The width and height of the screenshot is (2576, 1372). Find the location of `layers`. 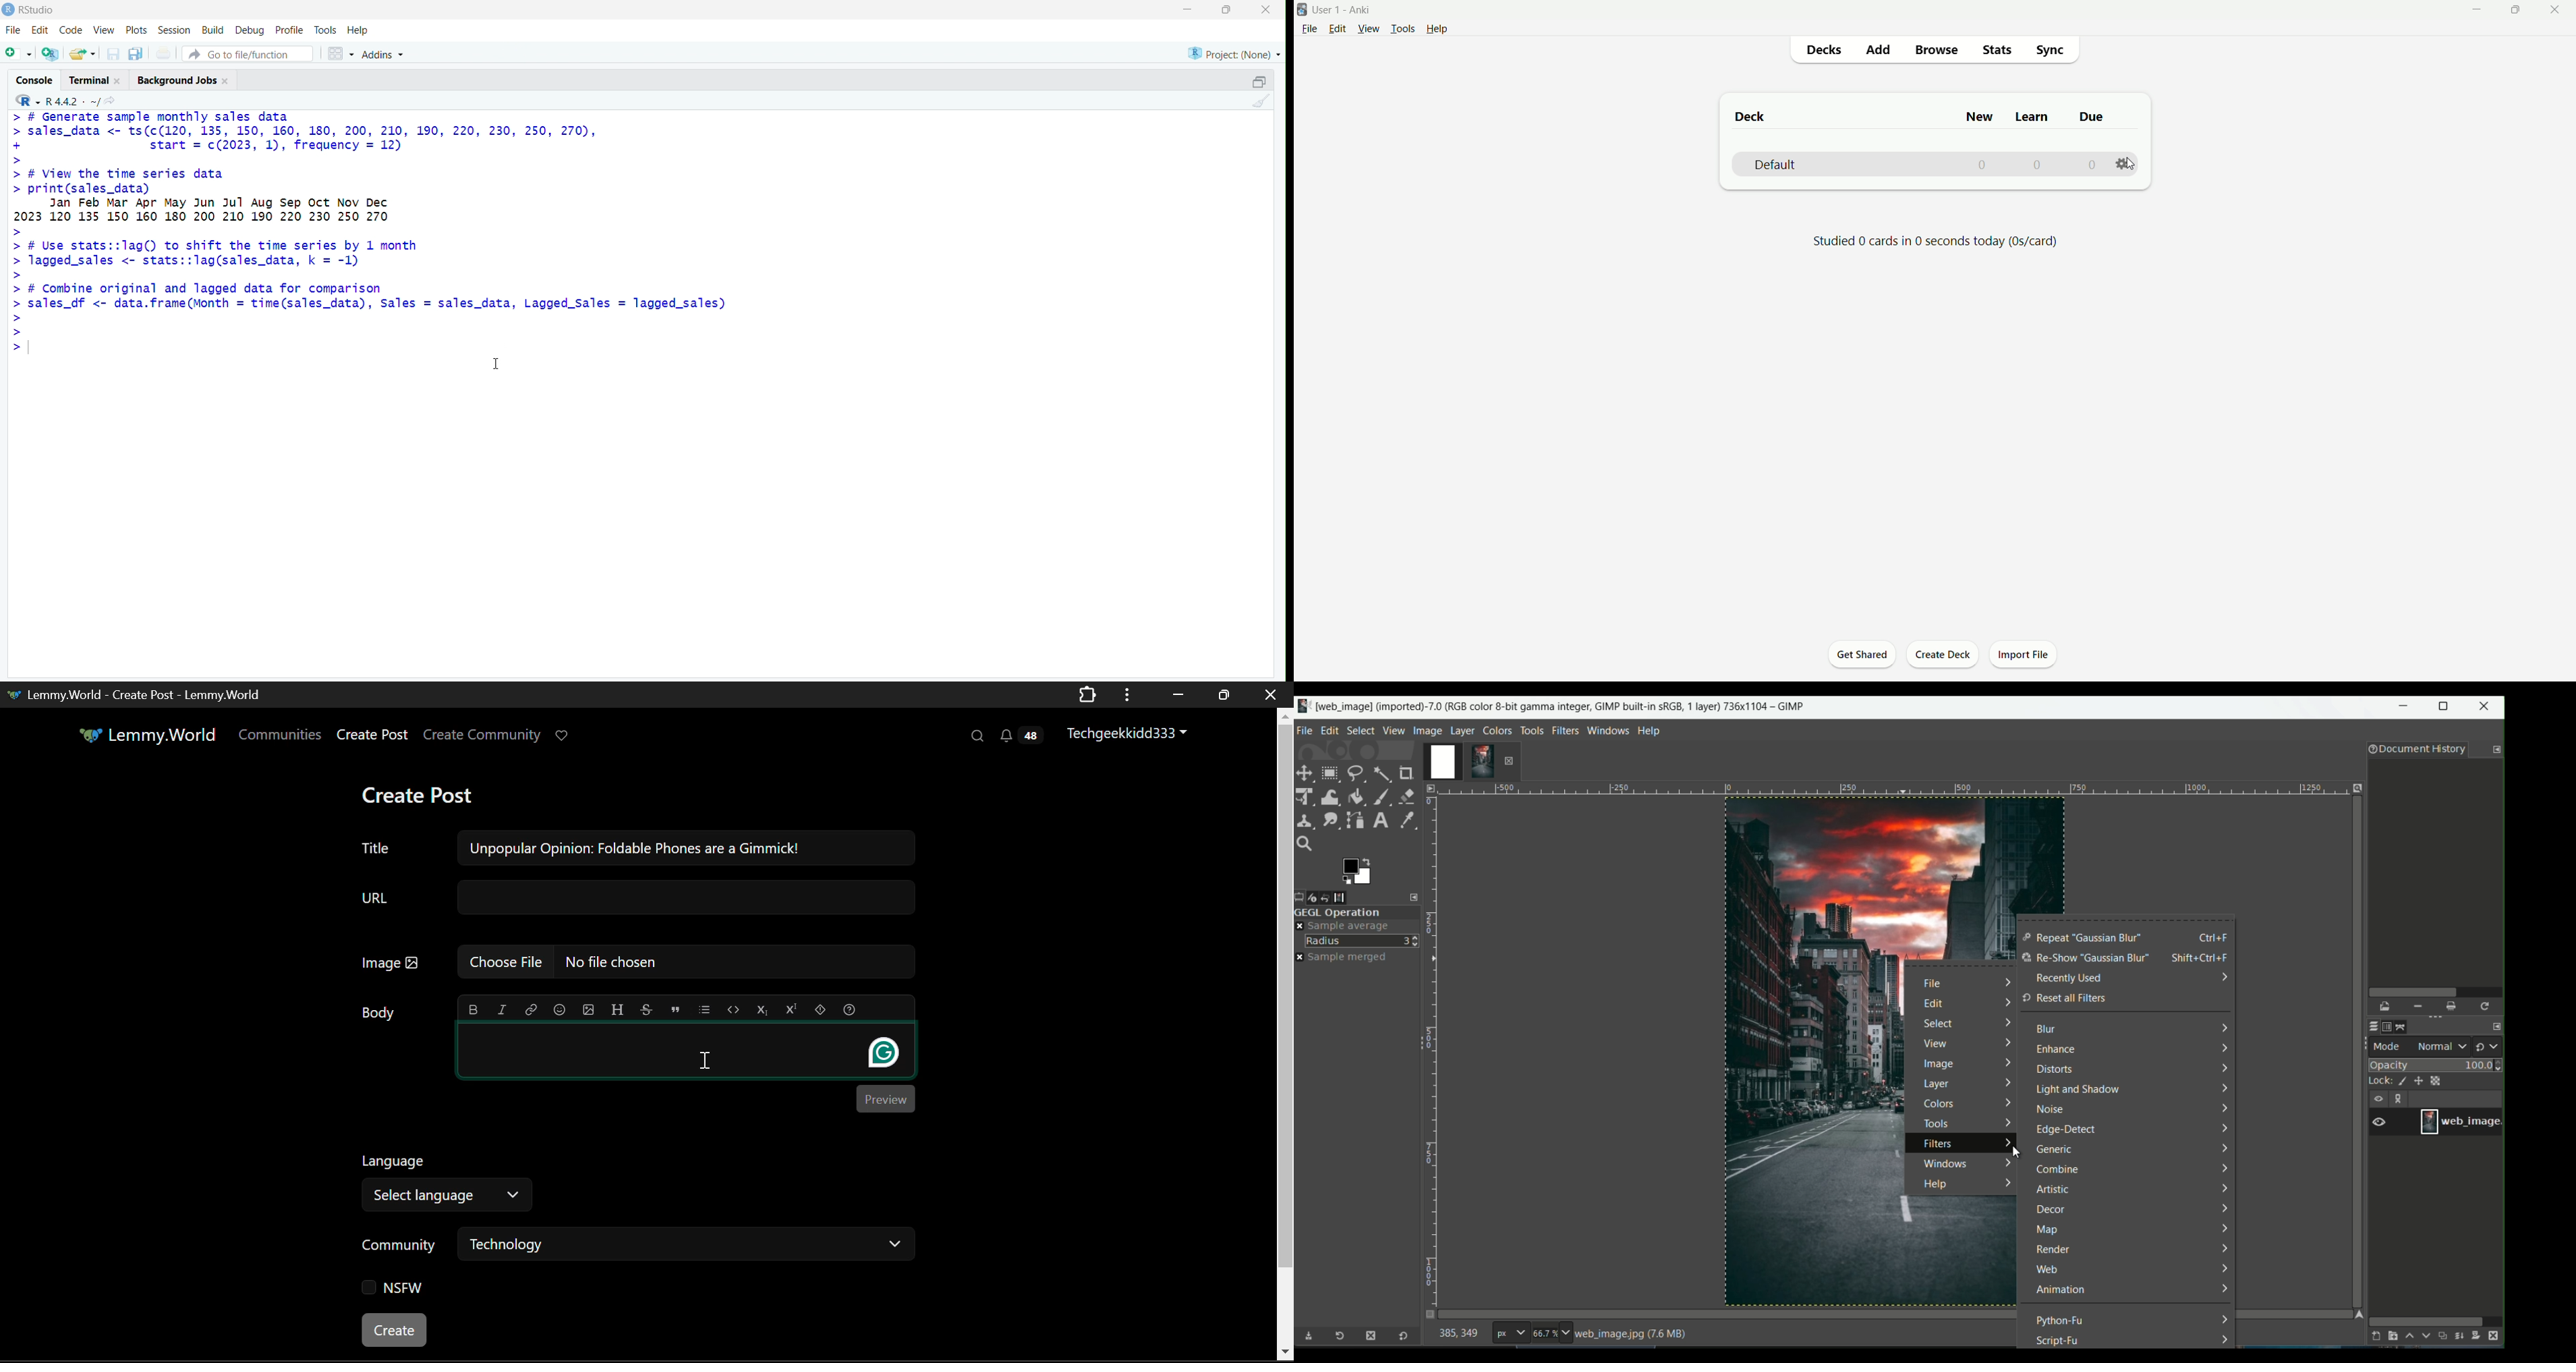

layers is located at coordinates (2371, 1027).